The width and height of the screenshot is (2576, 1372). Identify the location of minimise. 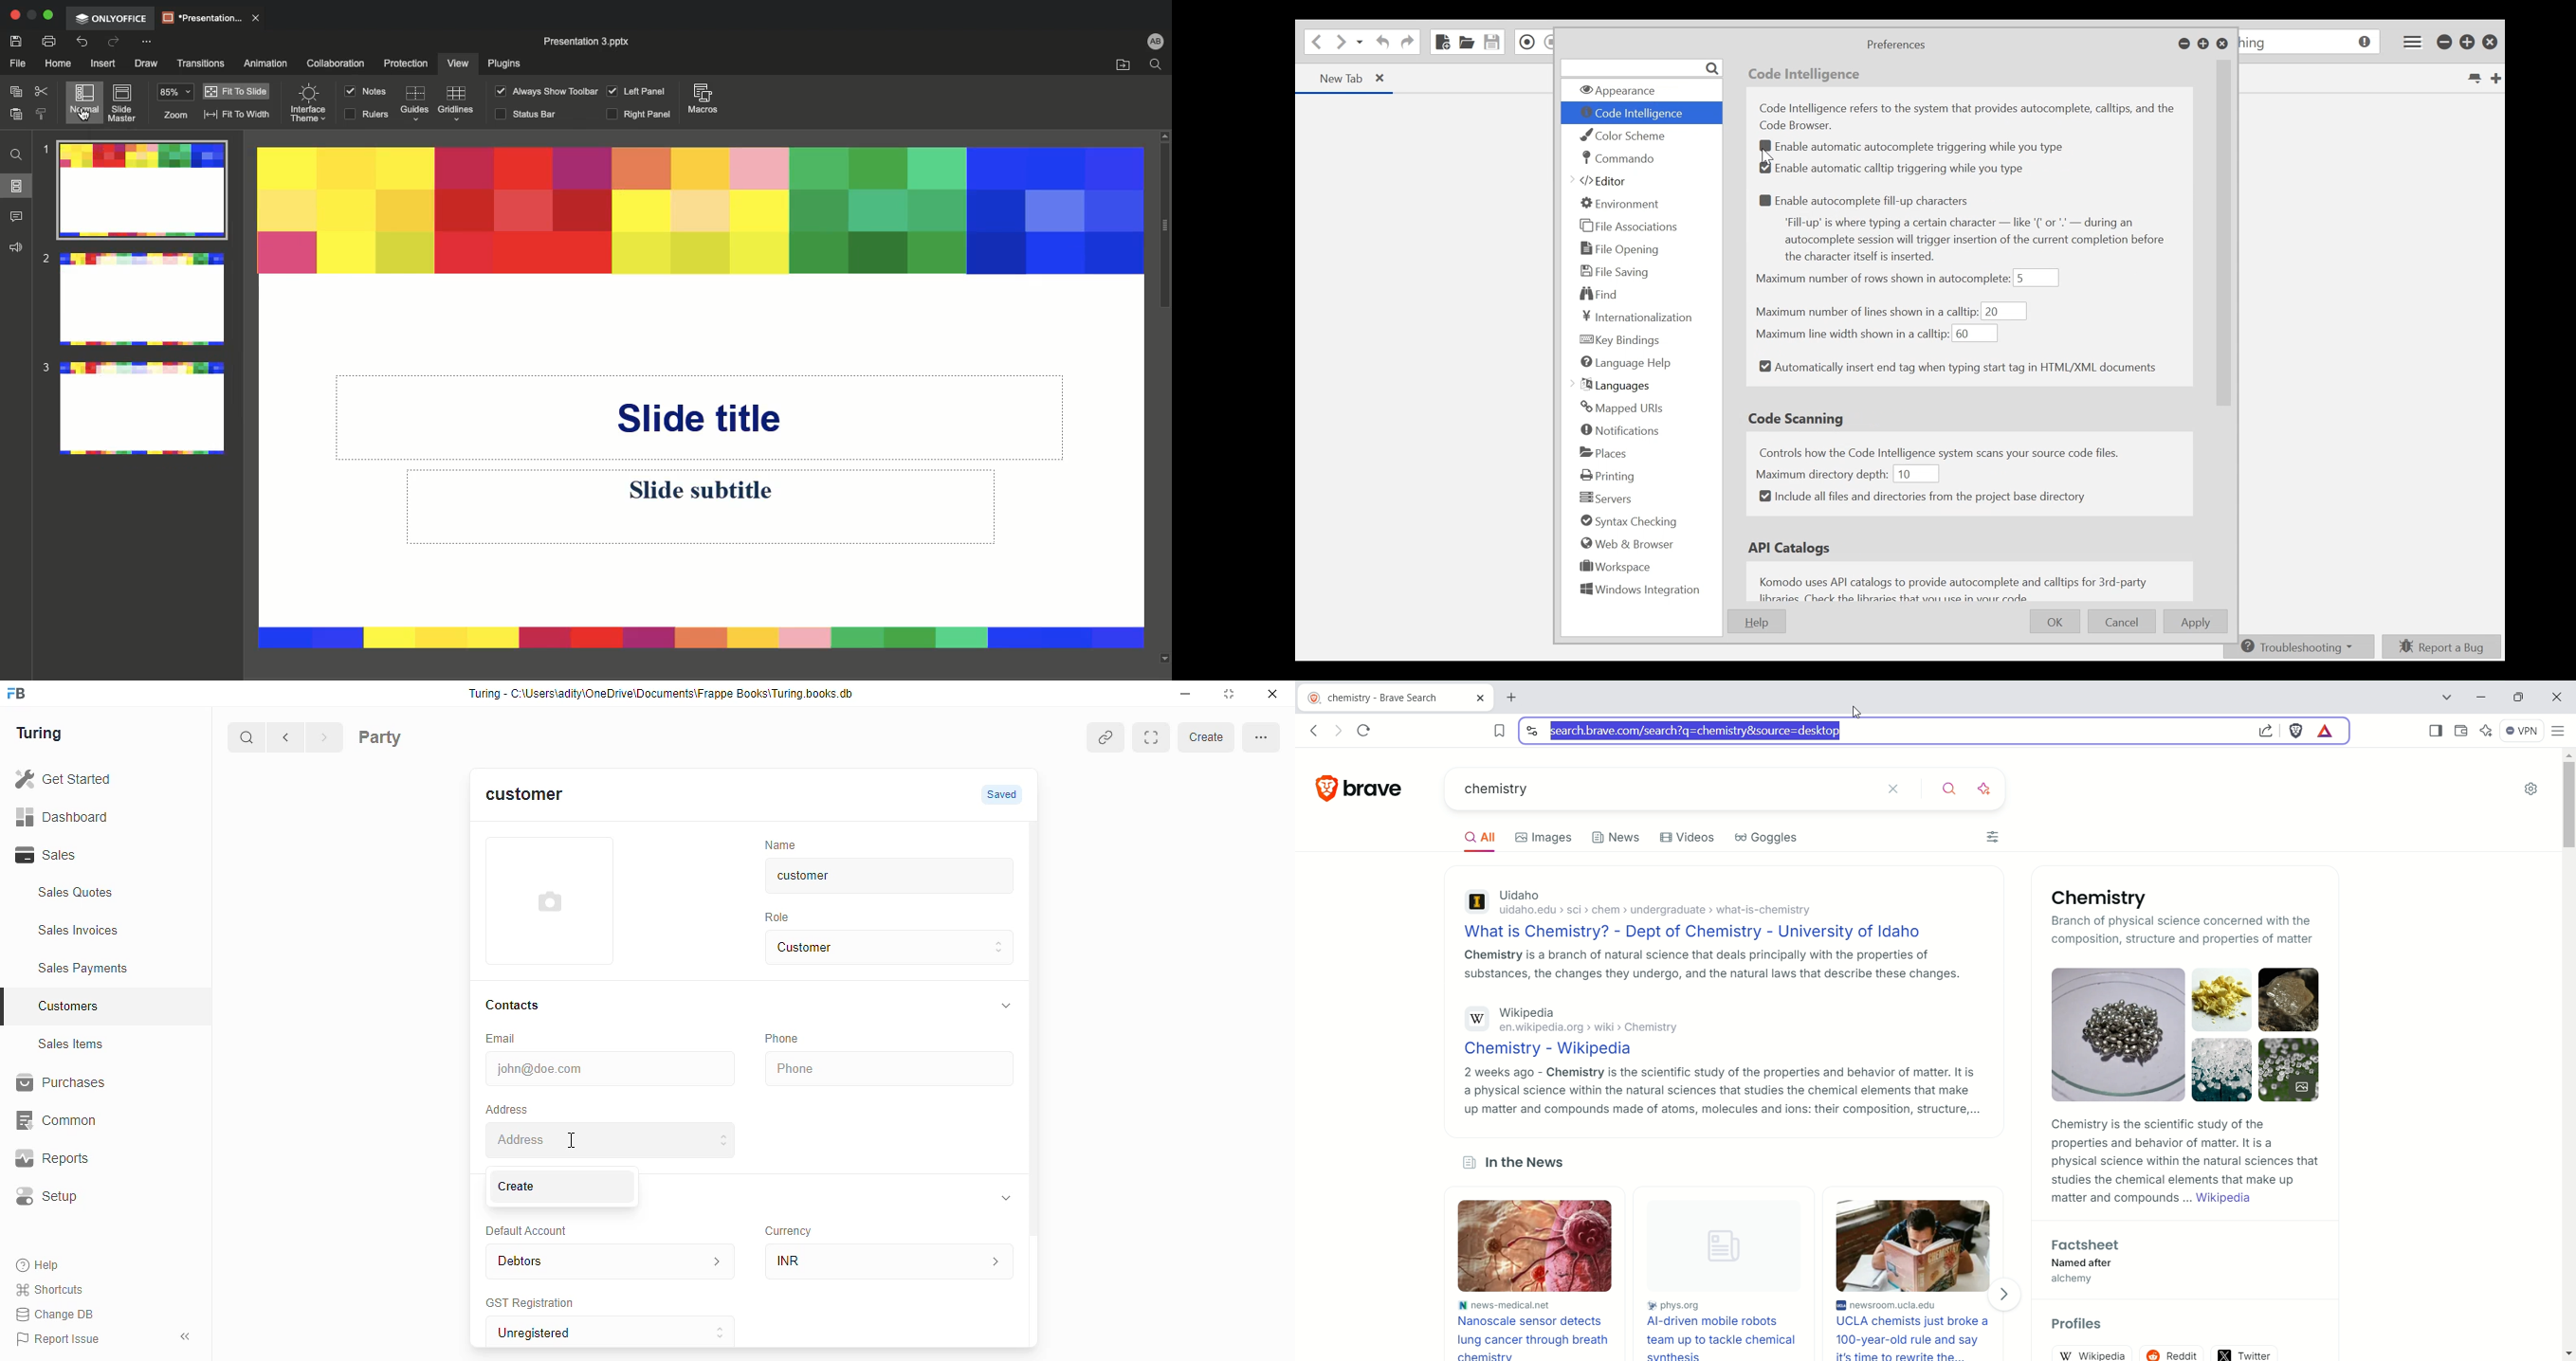
(1186, 694).